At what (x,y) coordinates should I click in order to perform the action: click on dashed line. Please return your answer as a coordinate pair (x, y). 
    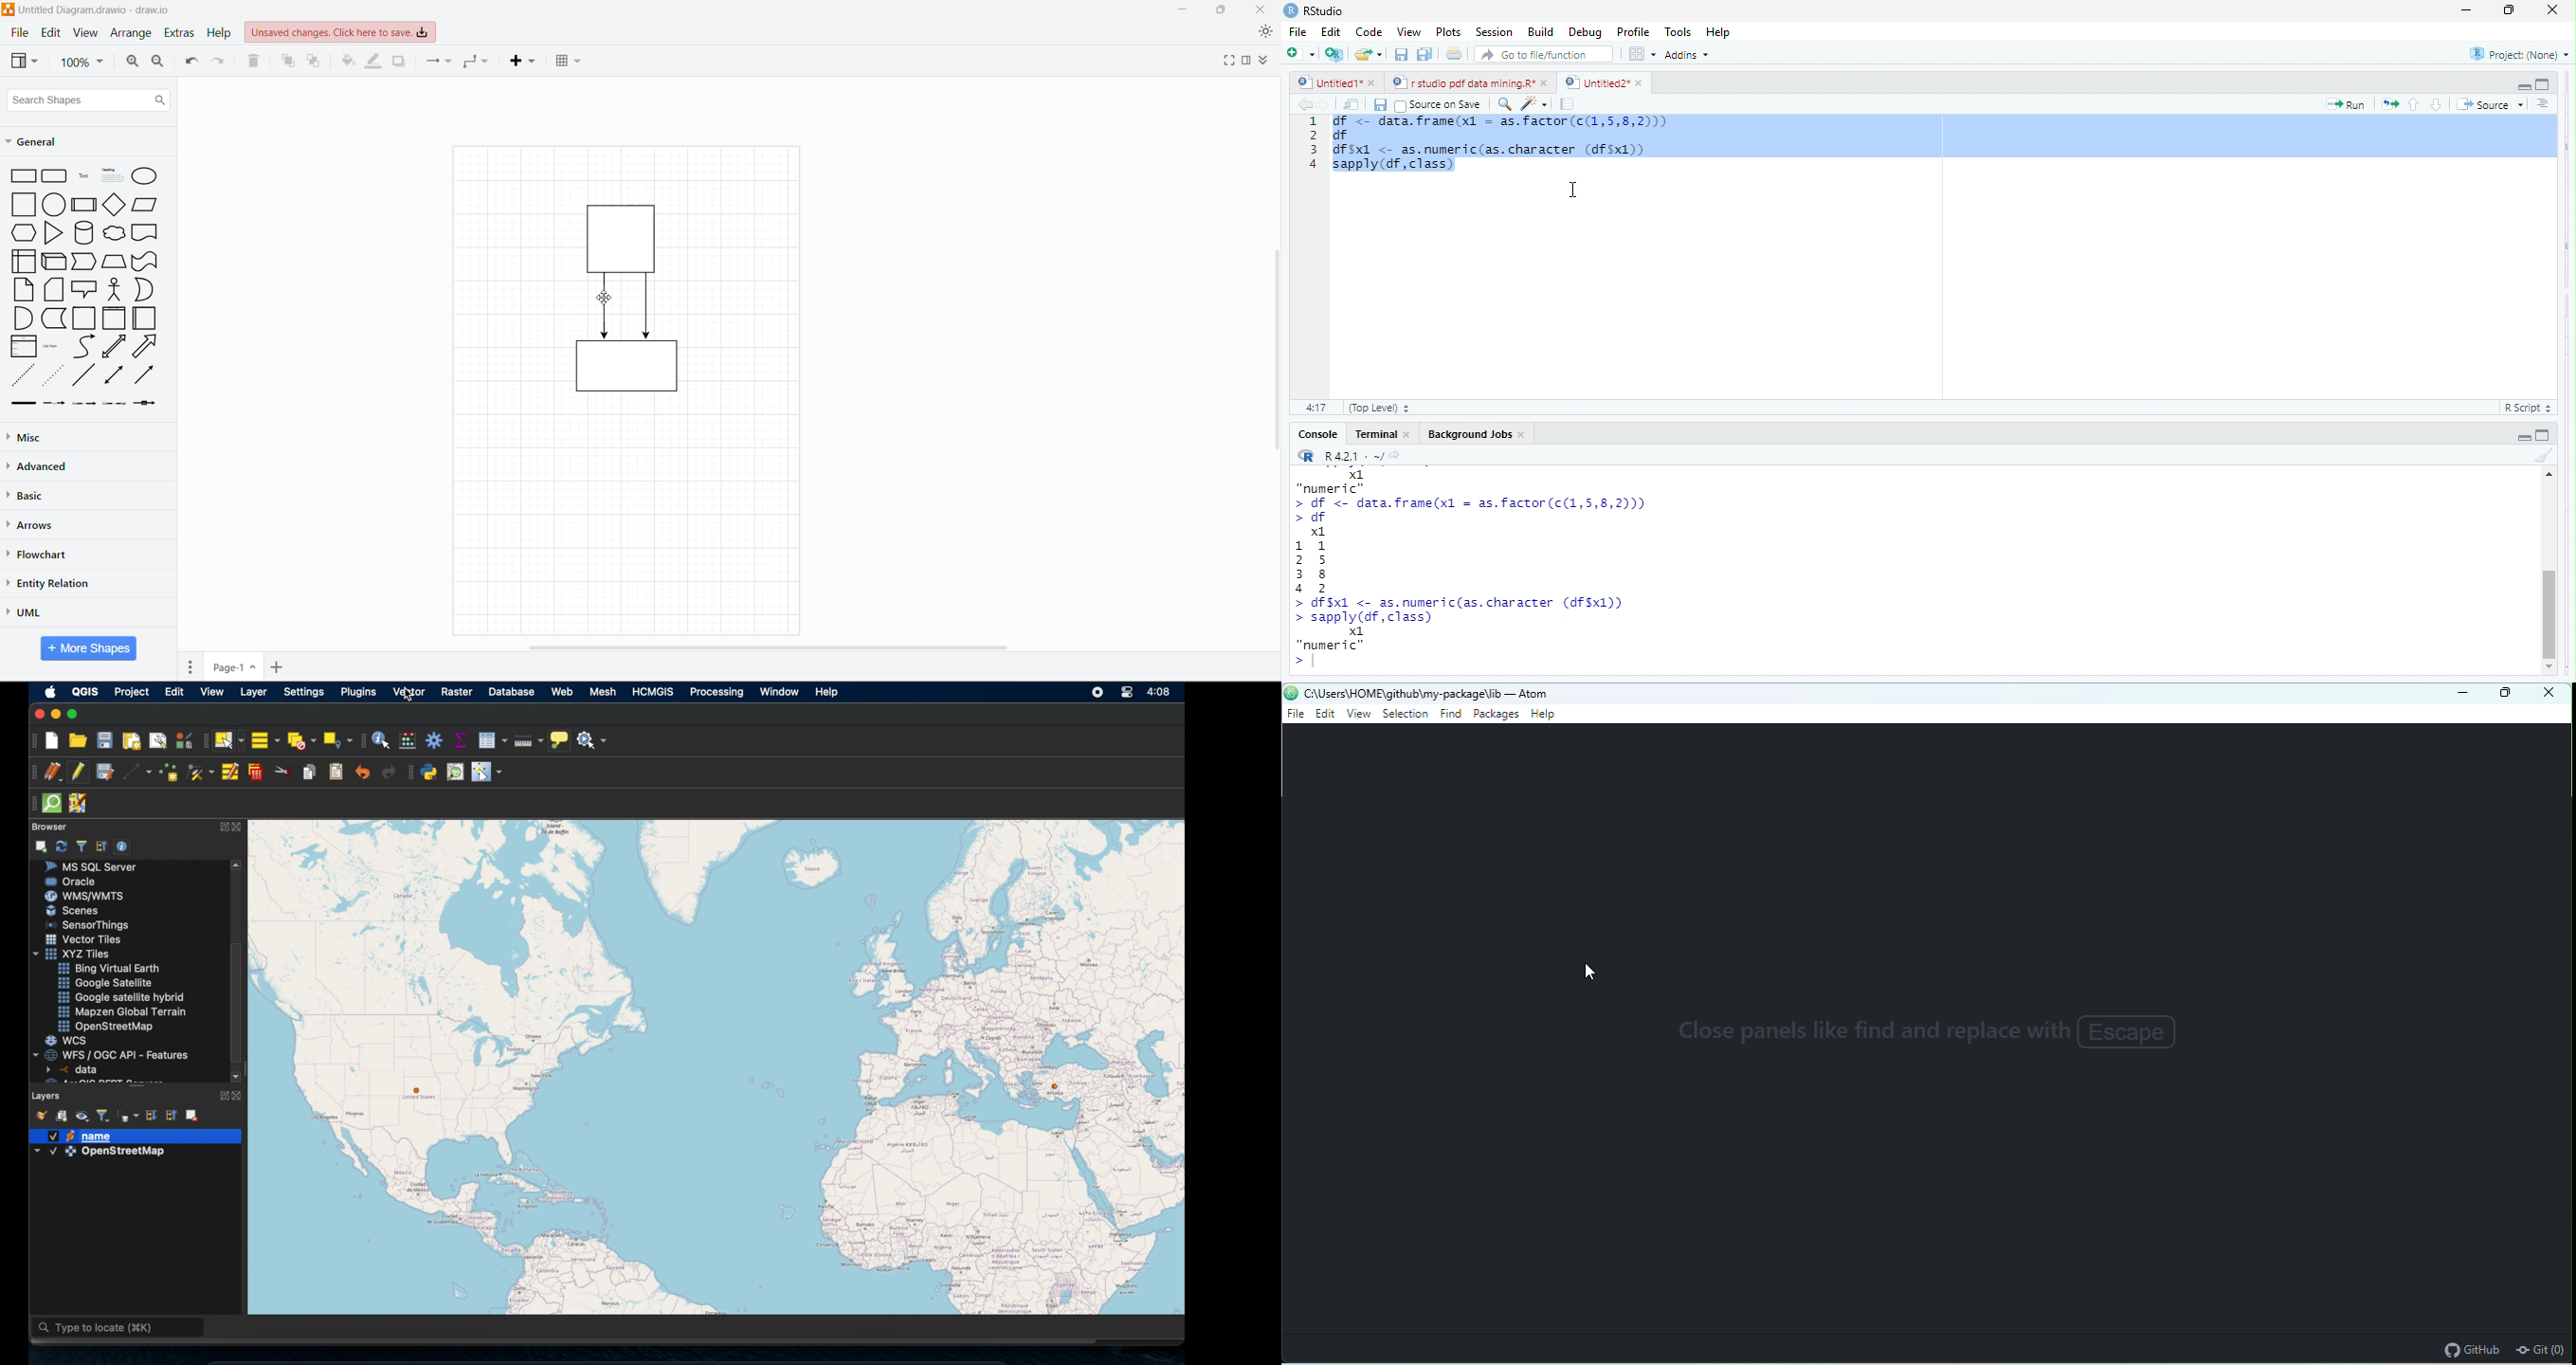
    Looking at the image, I should click on (23, 375).